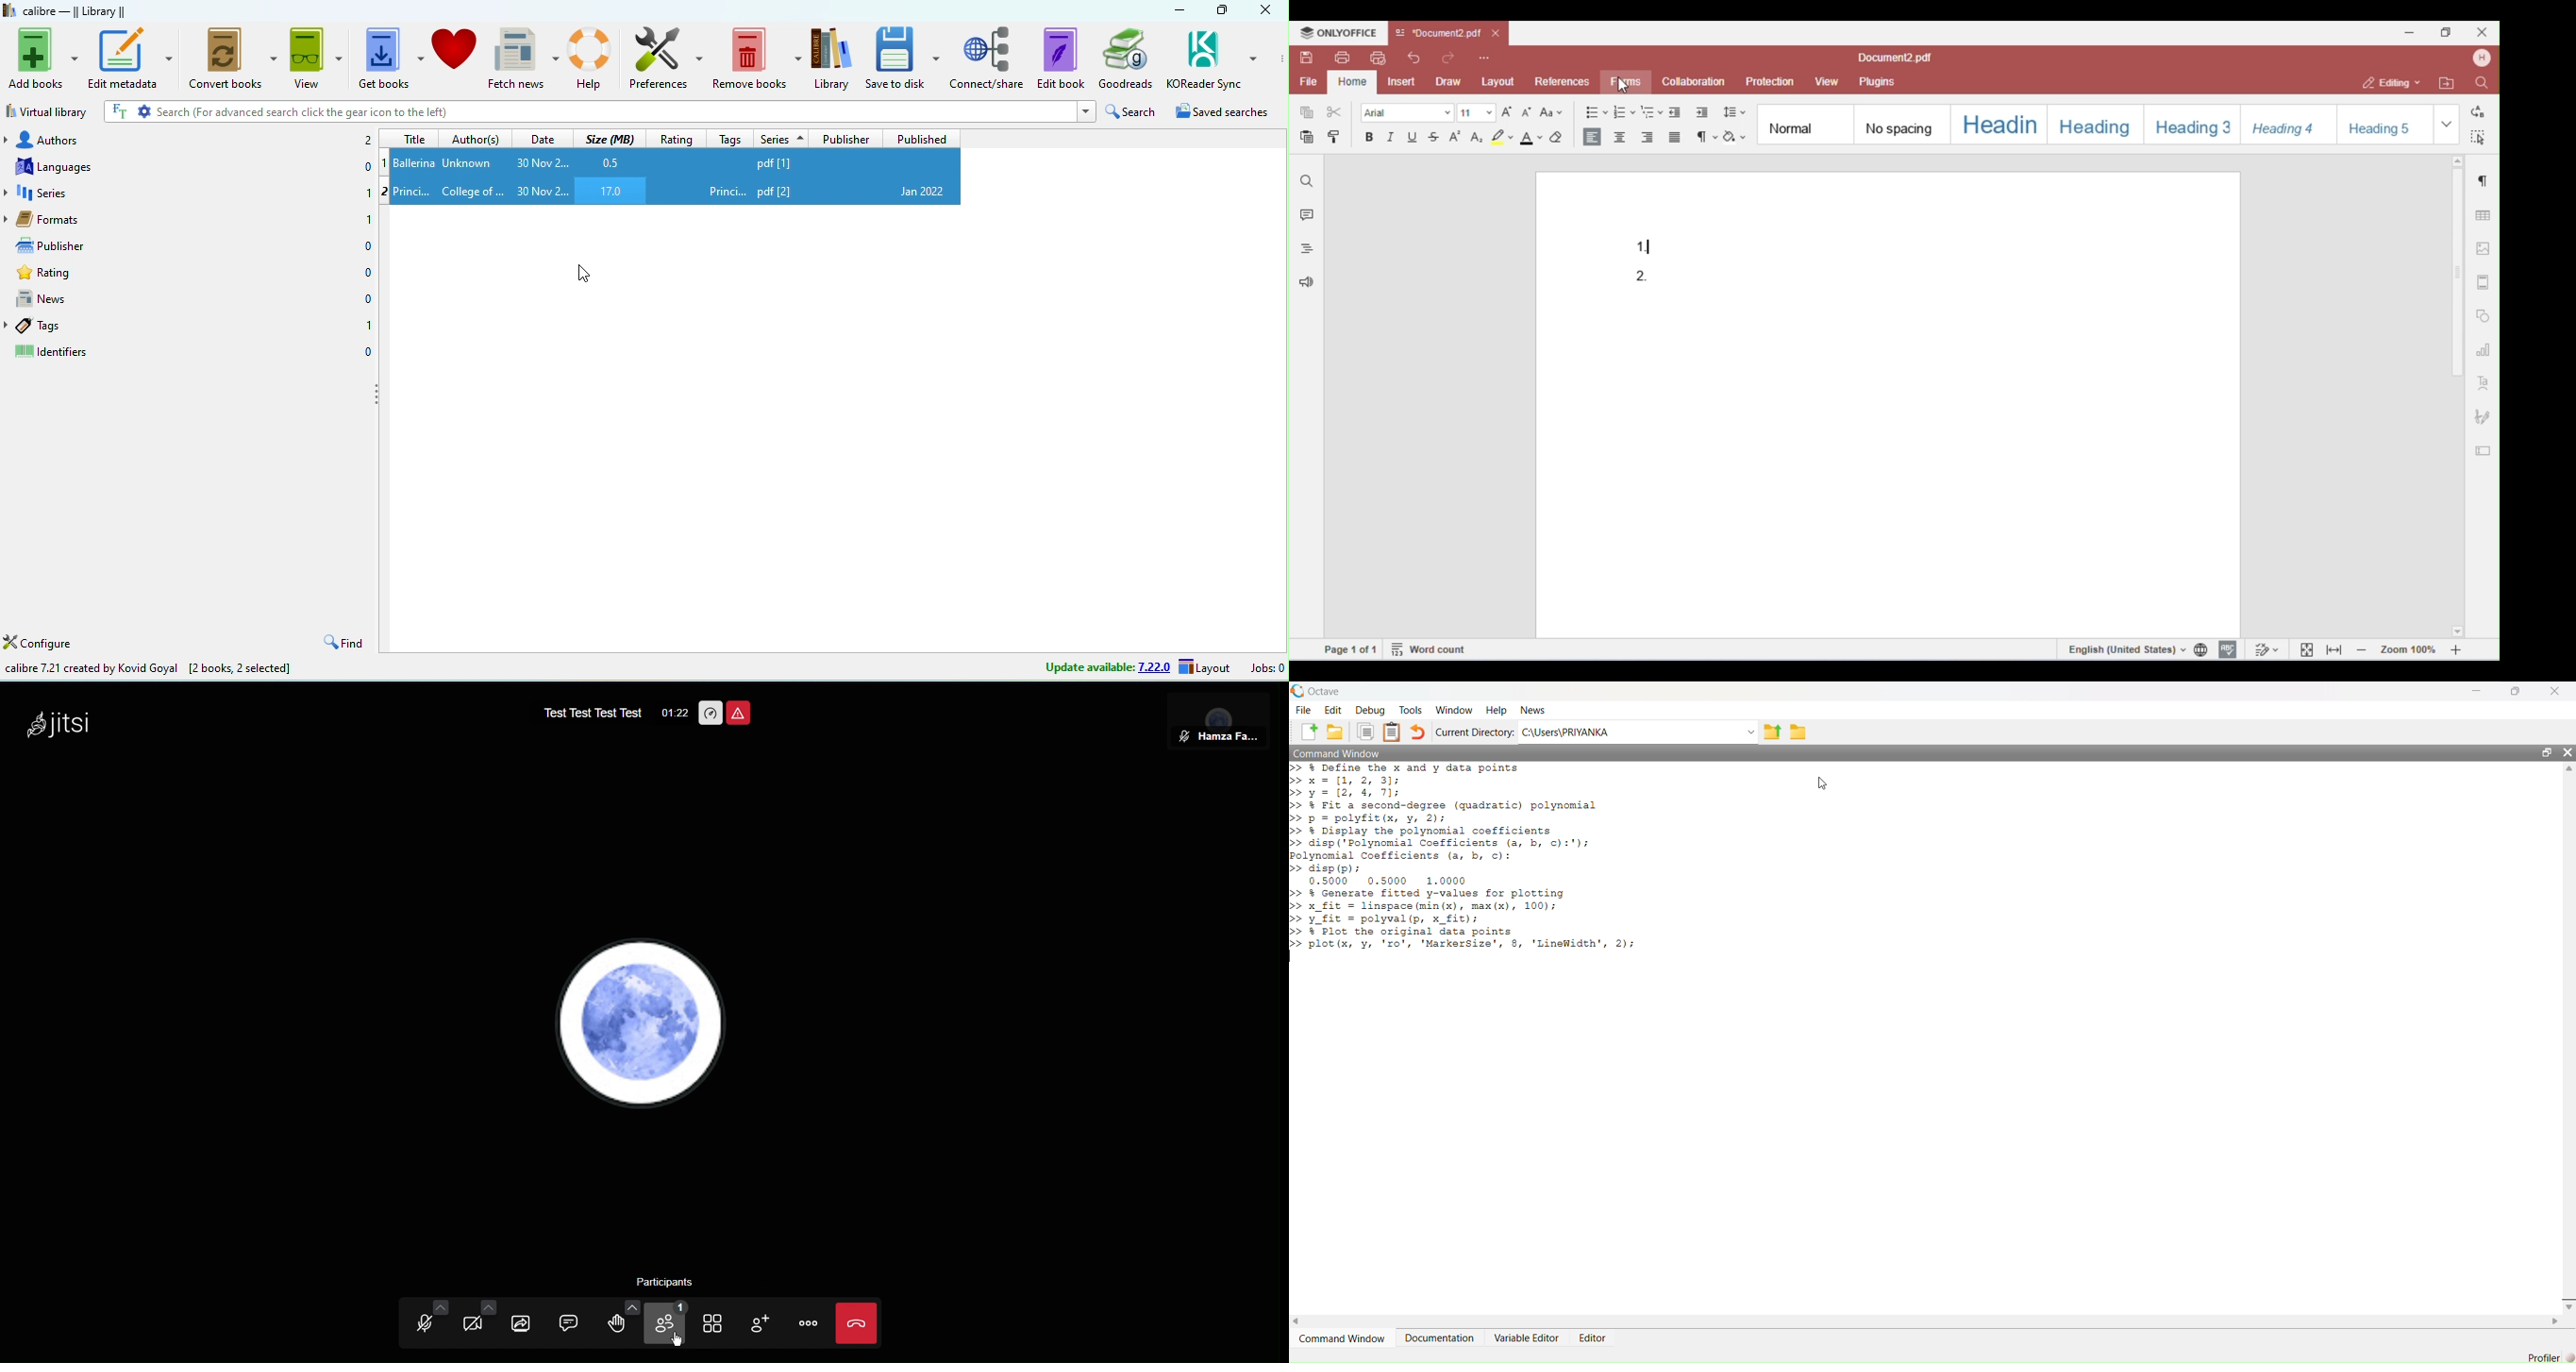  I want to click on Edit book, so click(1061, 58).